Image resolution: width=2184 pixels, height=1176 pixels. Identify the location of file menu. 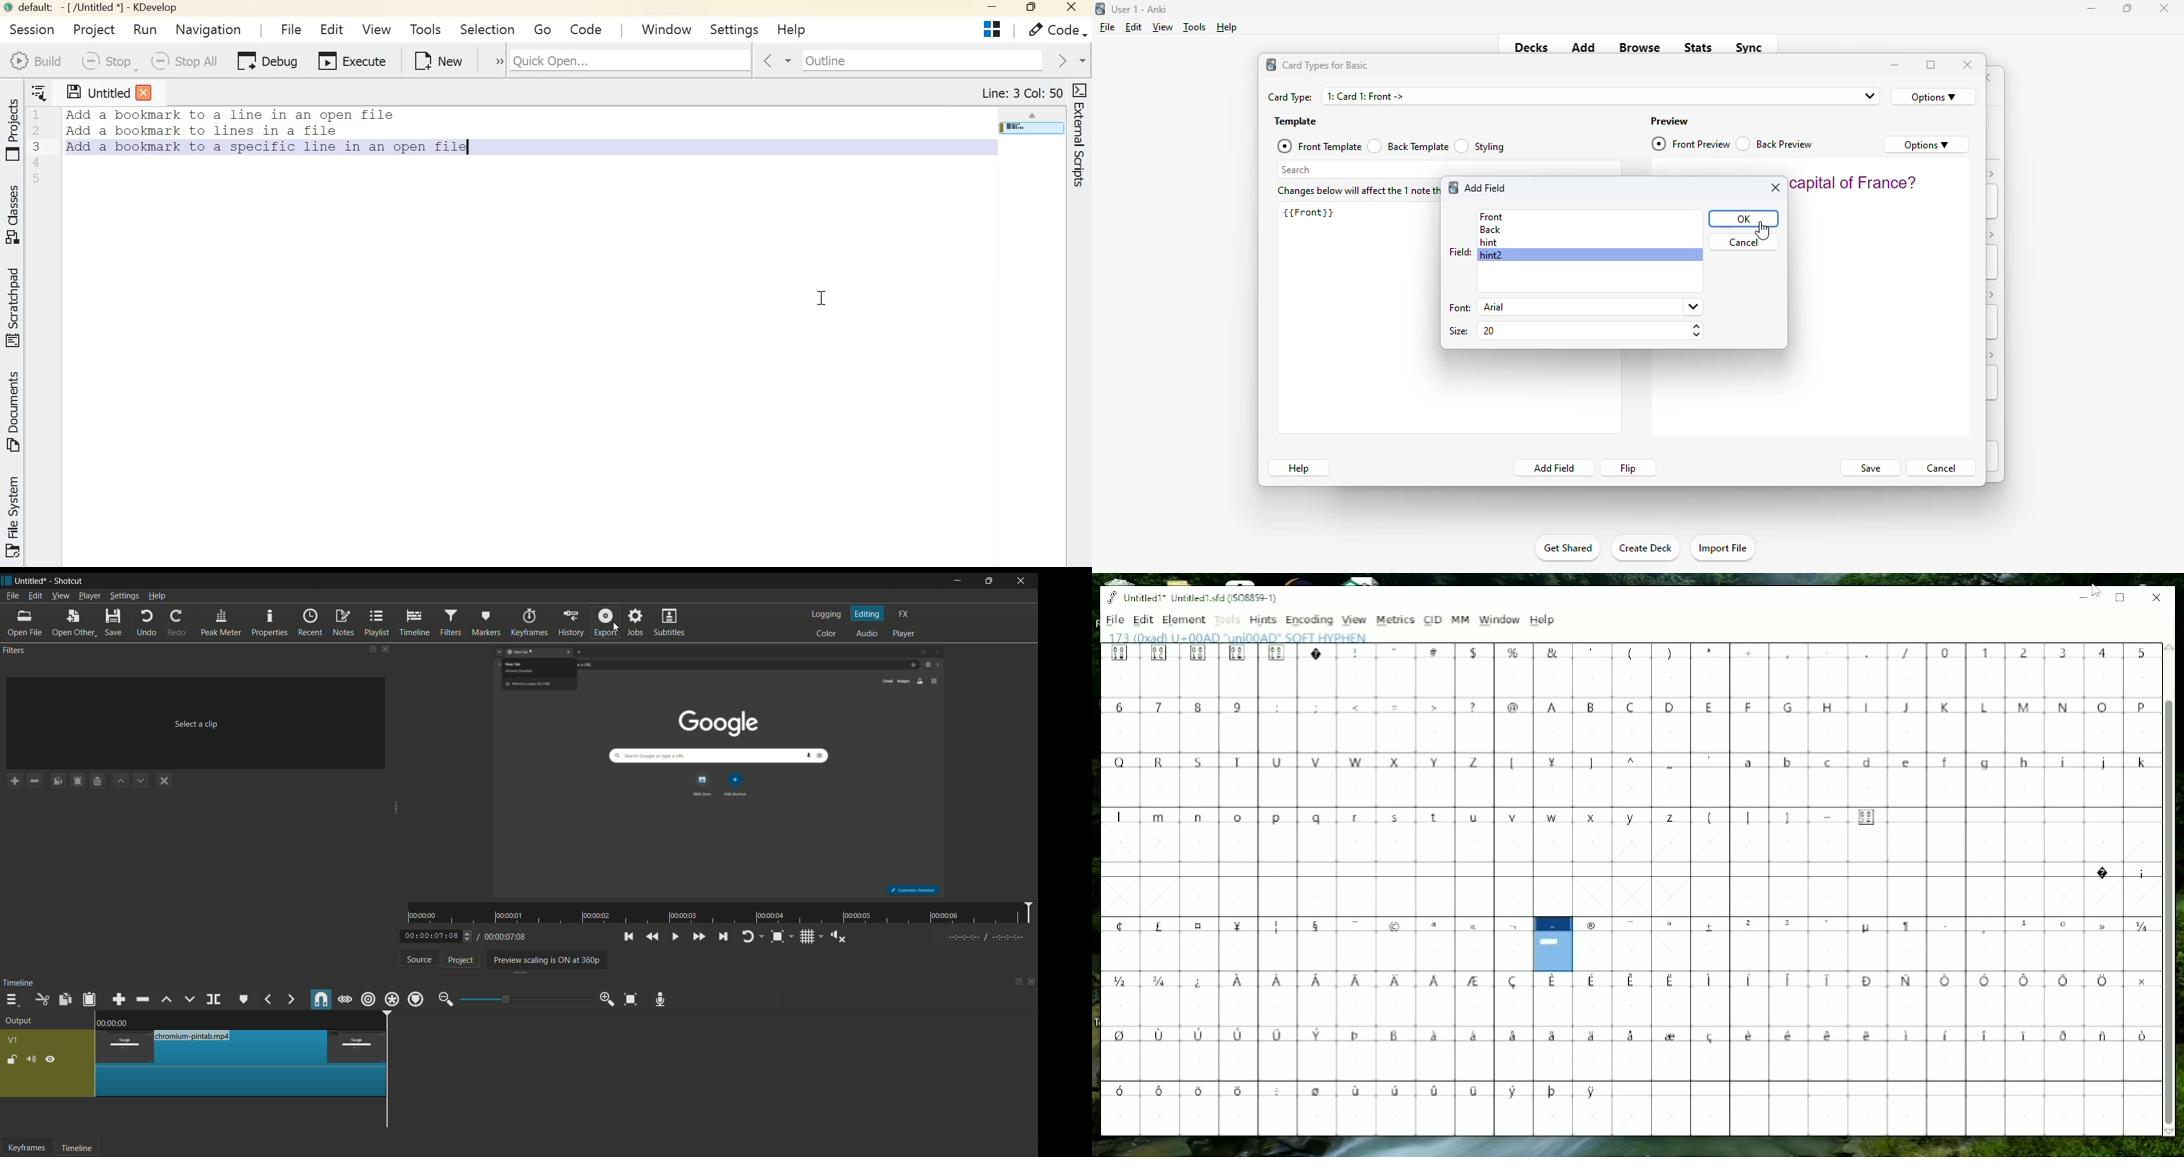
(12, 596).